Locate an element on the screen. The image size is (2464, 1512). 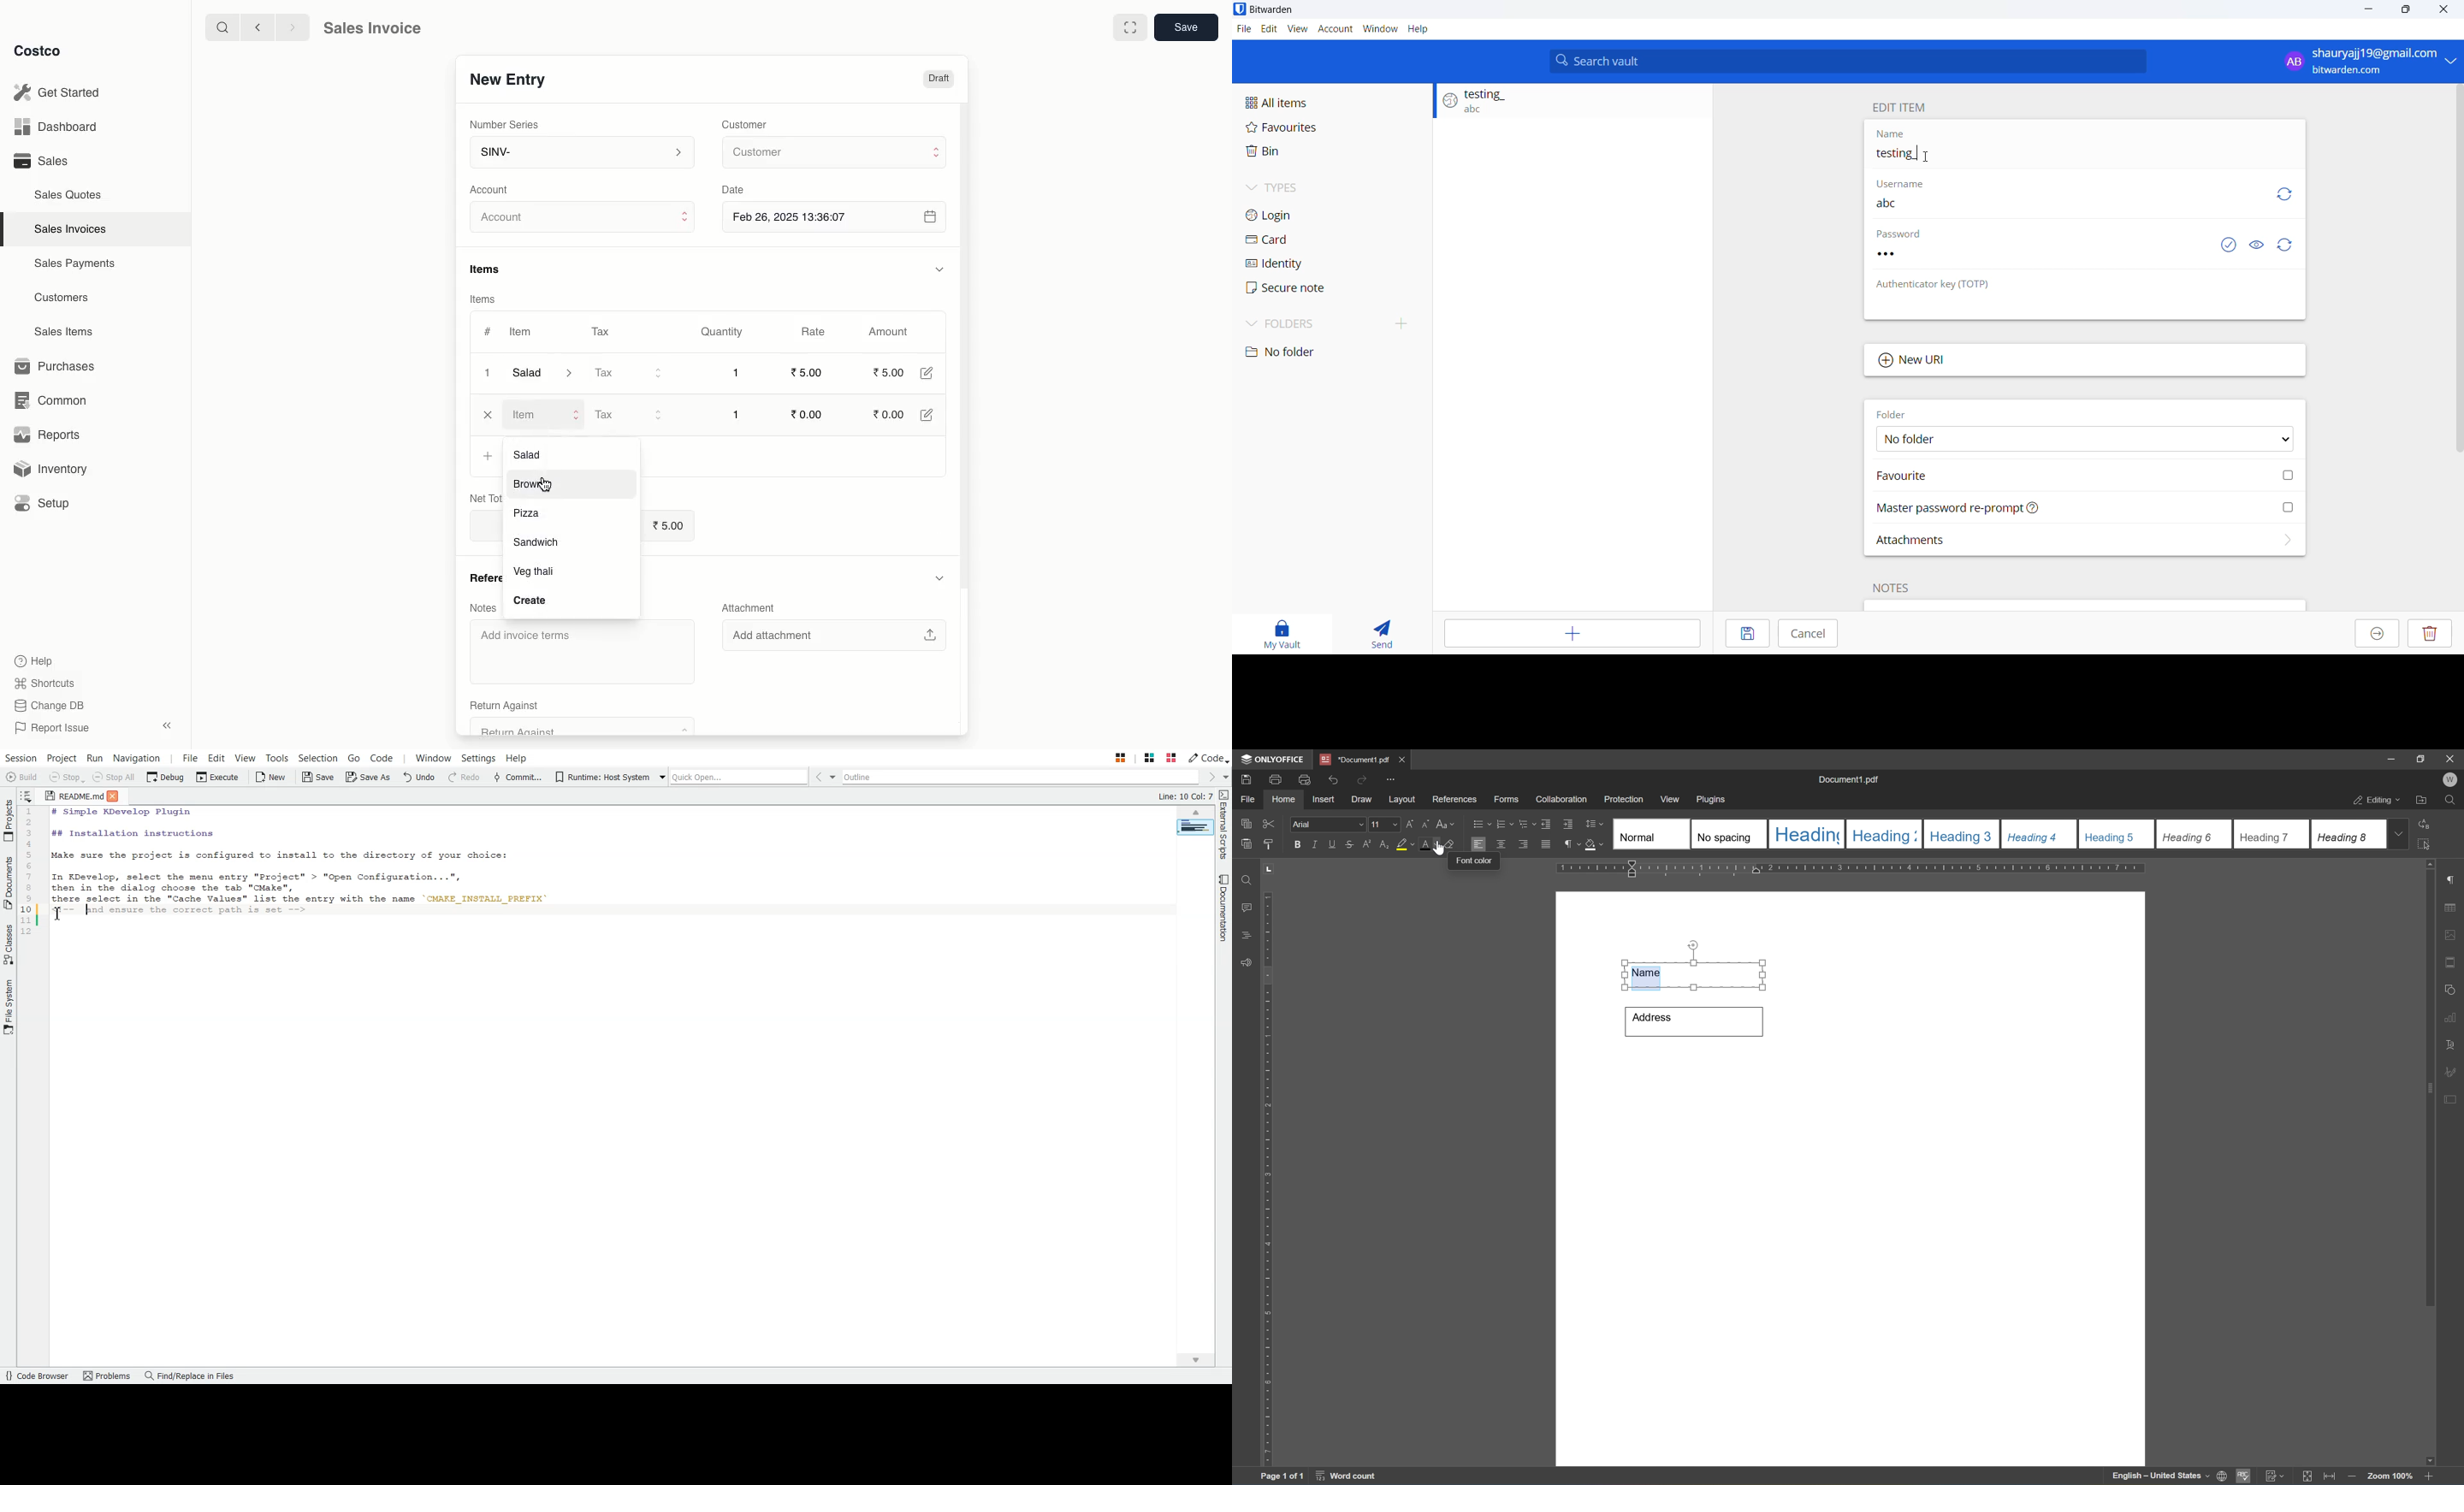
Help is located at coordinates (1419, 28).